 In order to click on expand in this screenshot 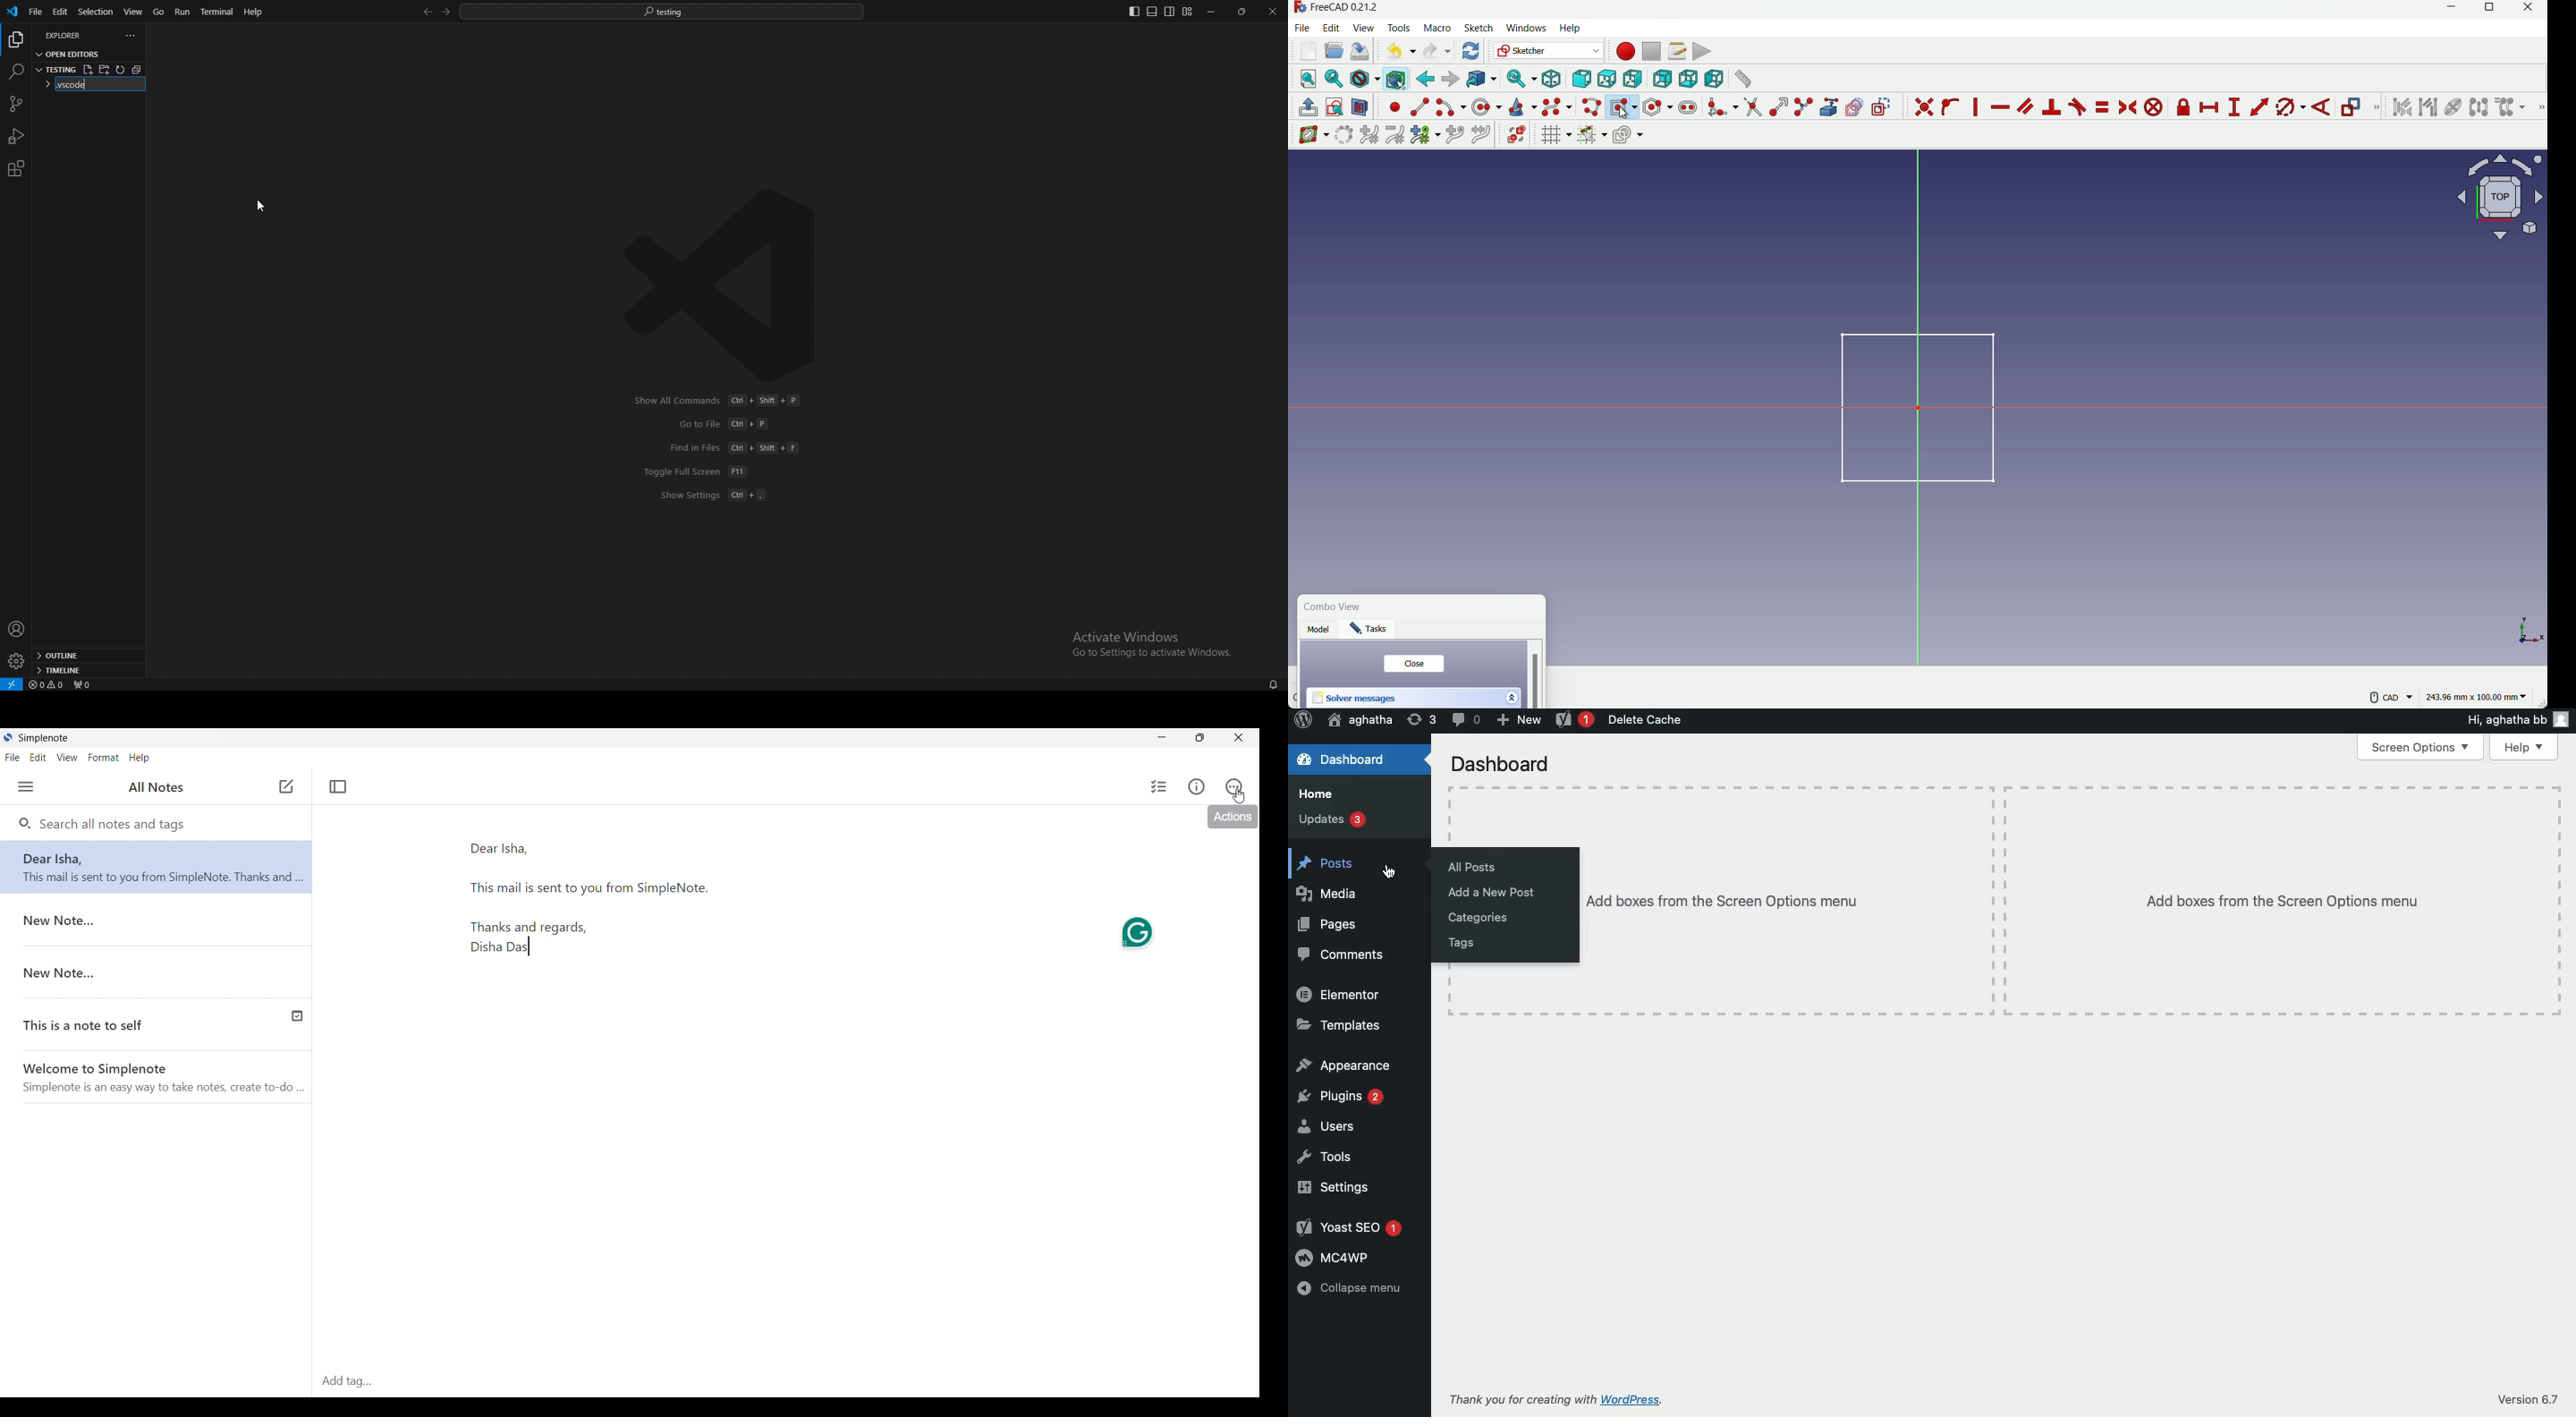, I will do `click(1514, 696)`.